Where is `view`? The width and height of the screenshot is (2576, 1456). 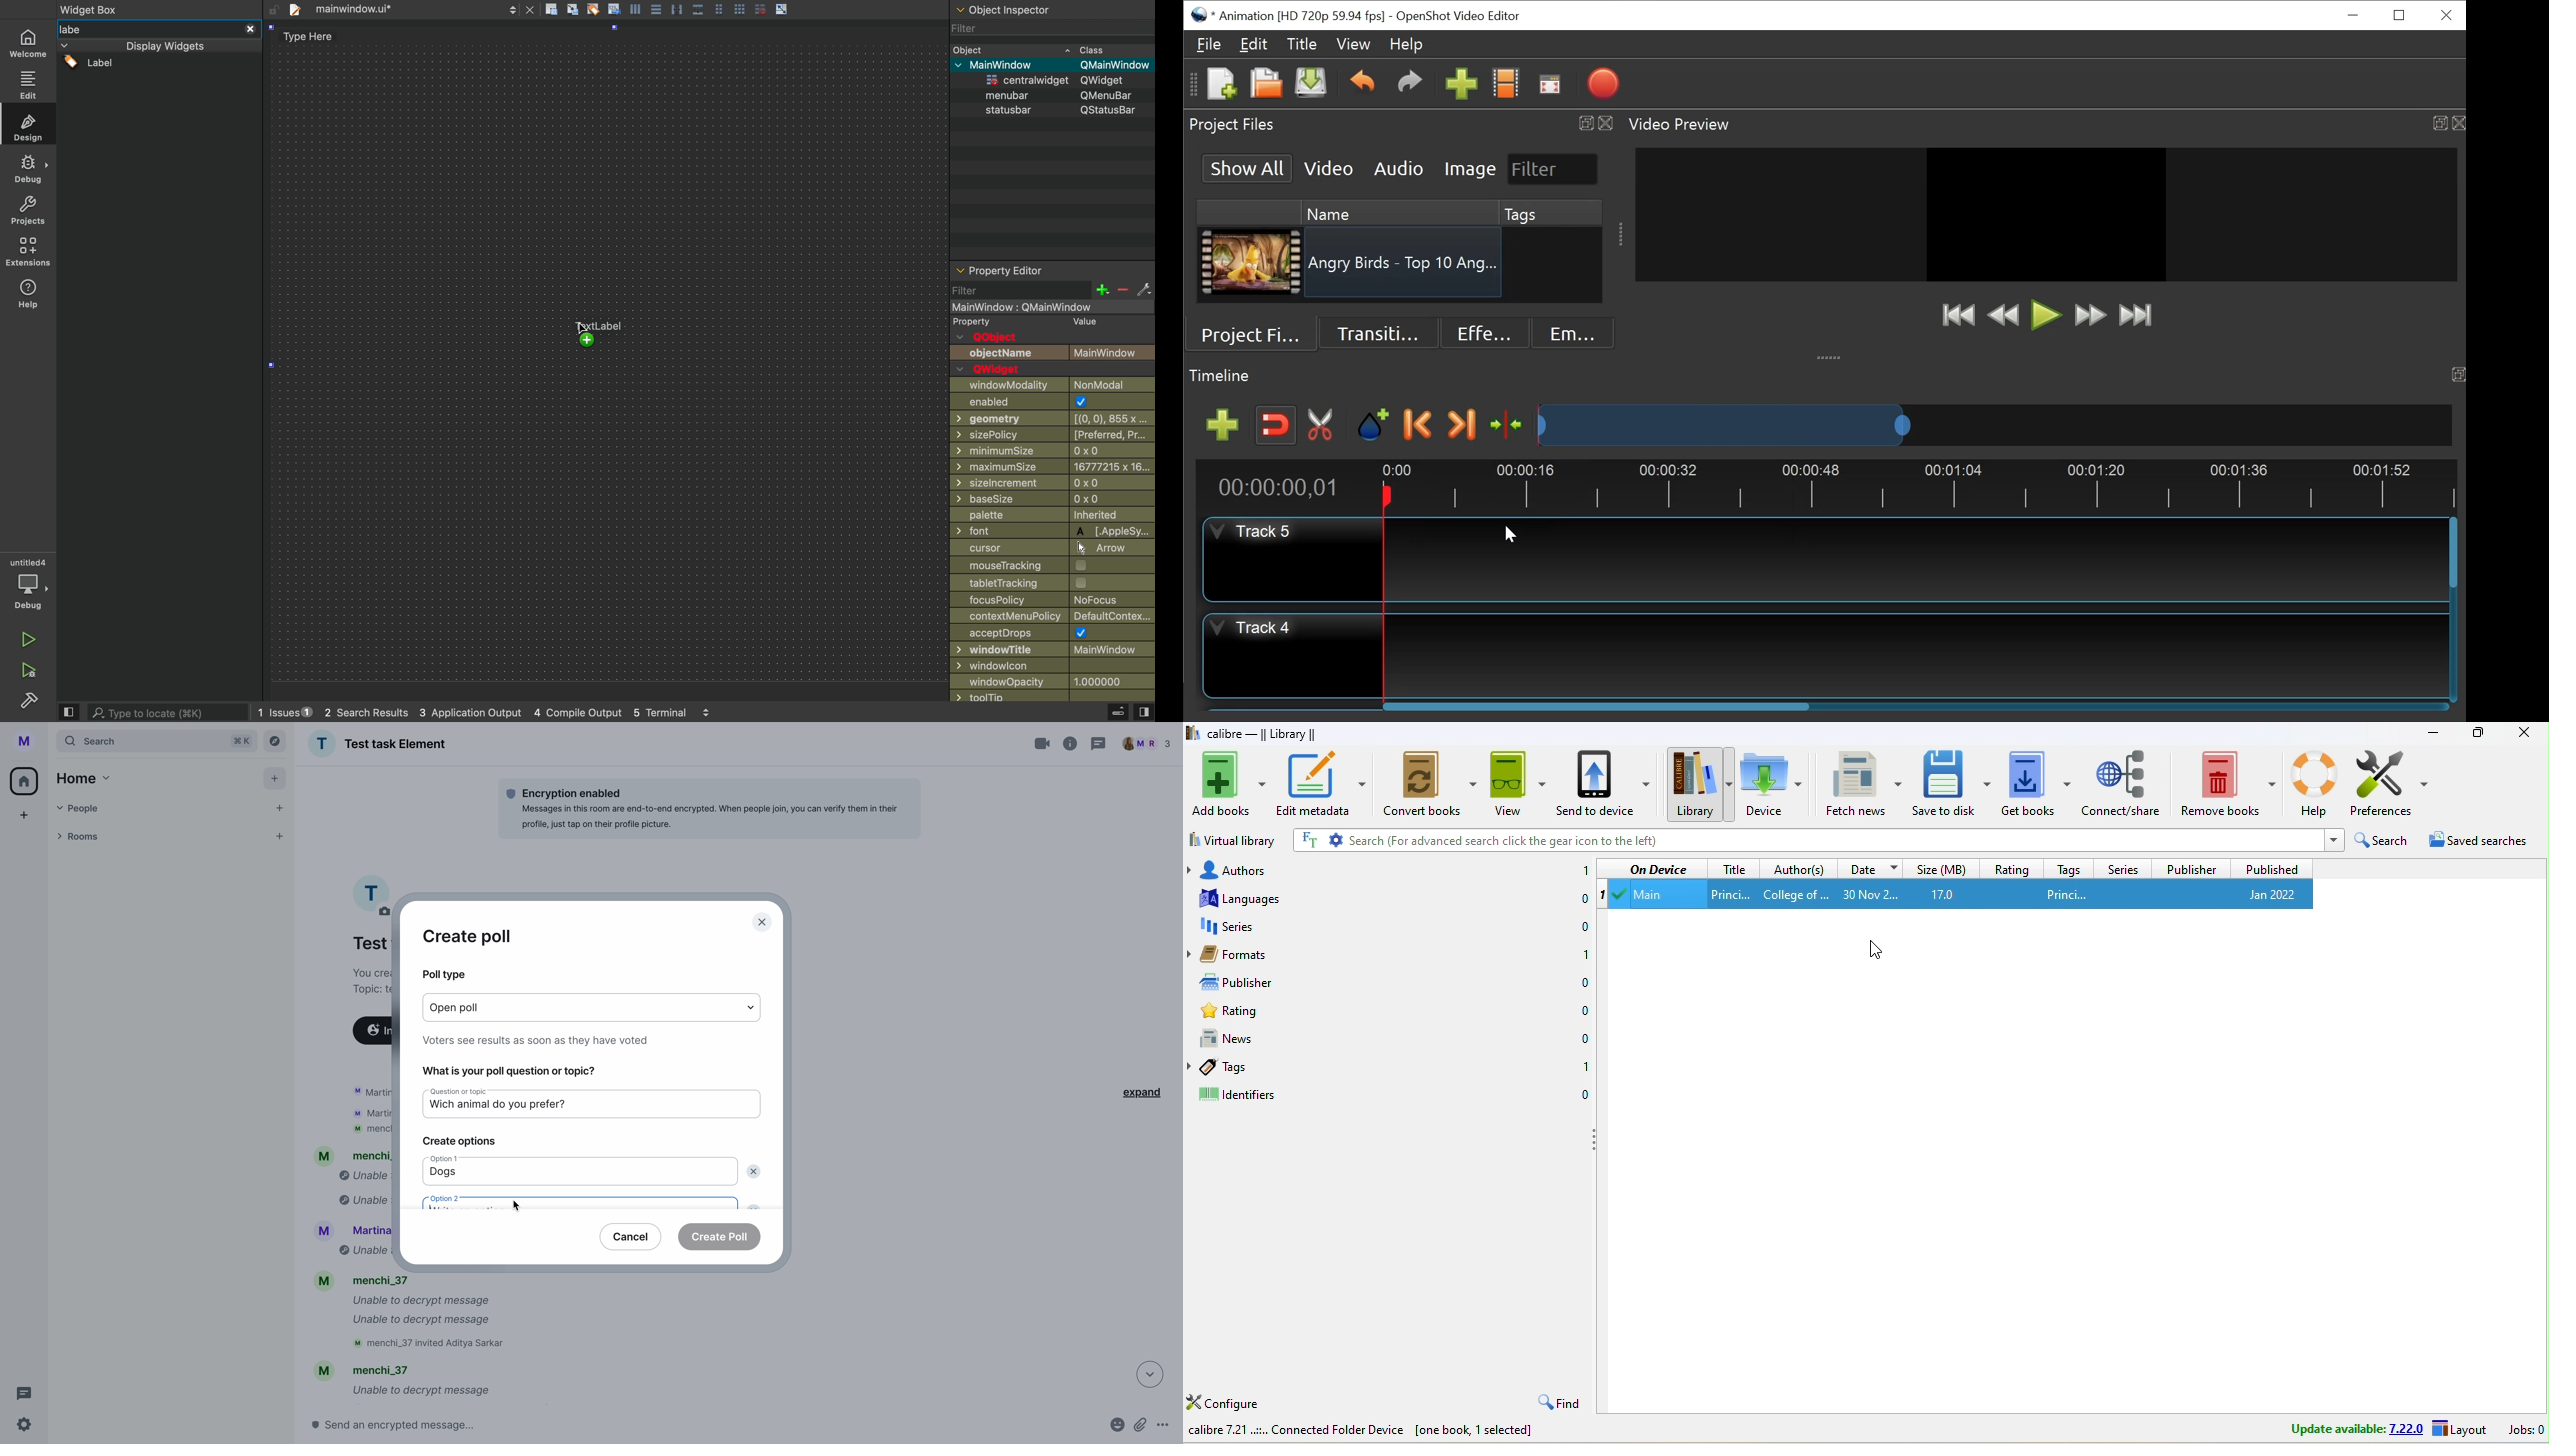
view is located at coordinates (1517, 786).